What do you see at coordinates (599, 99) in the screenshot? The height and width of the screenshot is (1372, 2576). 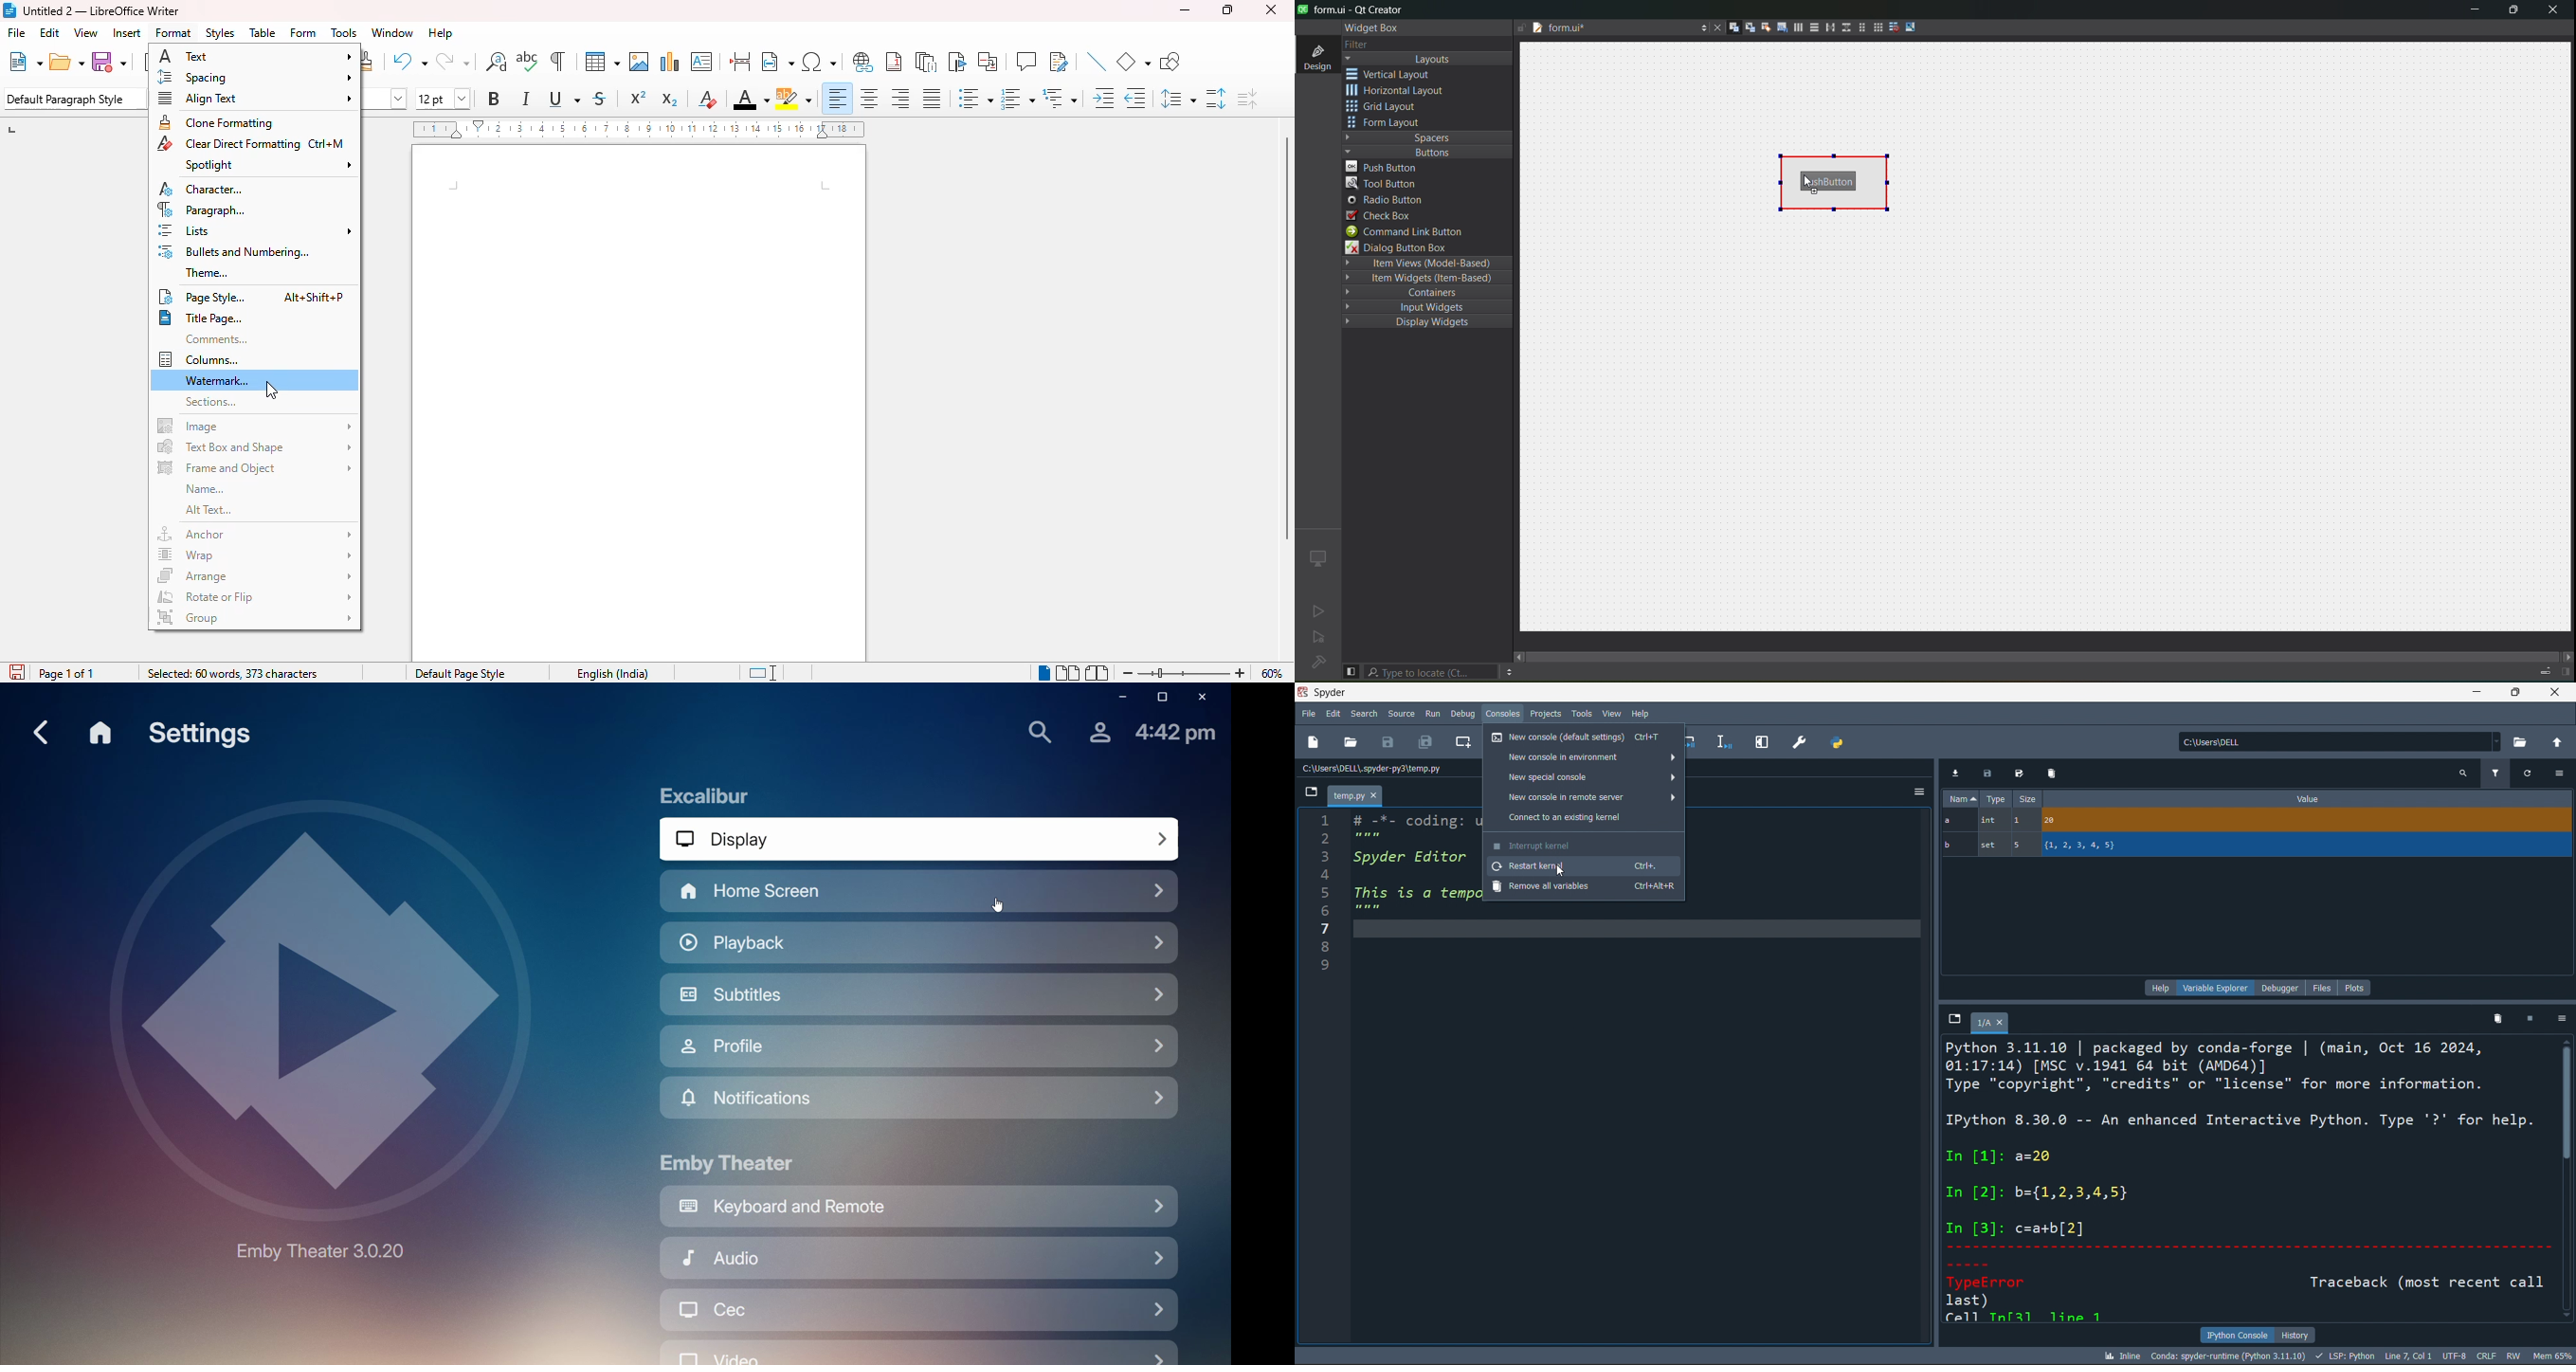 I see `strikethrough` at bounding box center [599, 99].